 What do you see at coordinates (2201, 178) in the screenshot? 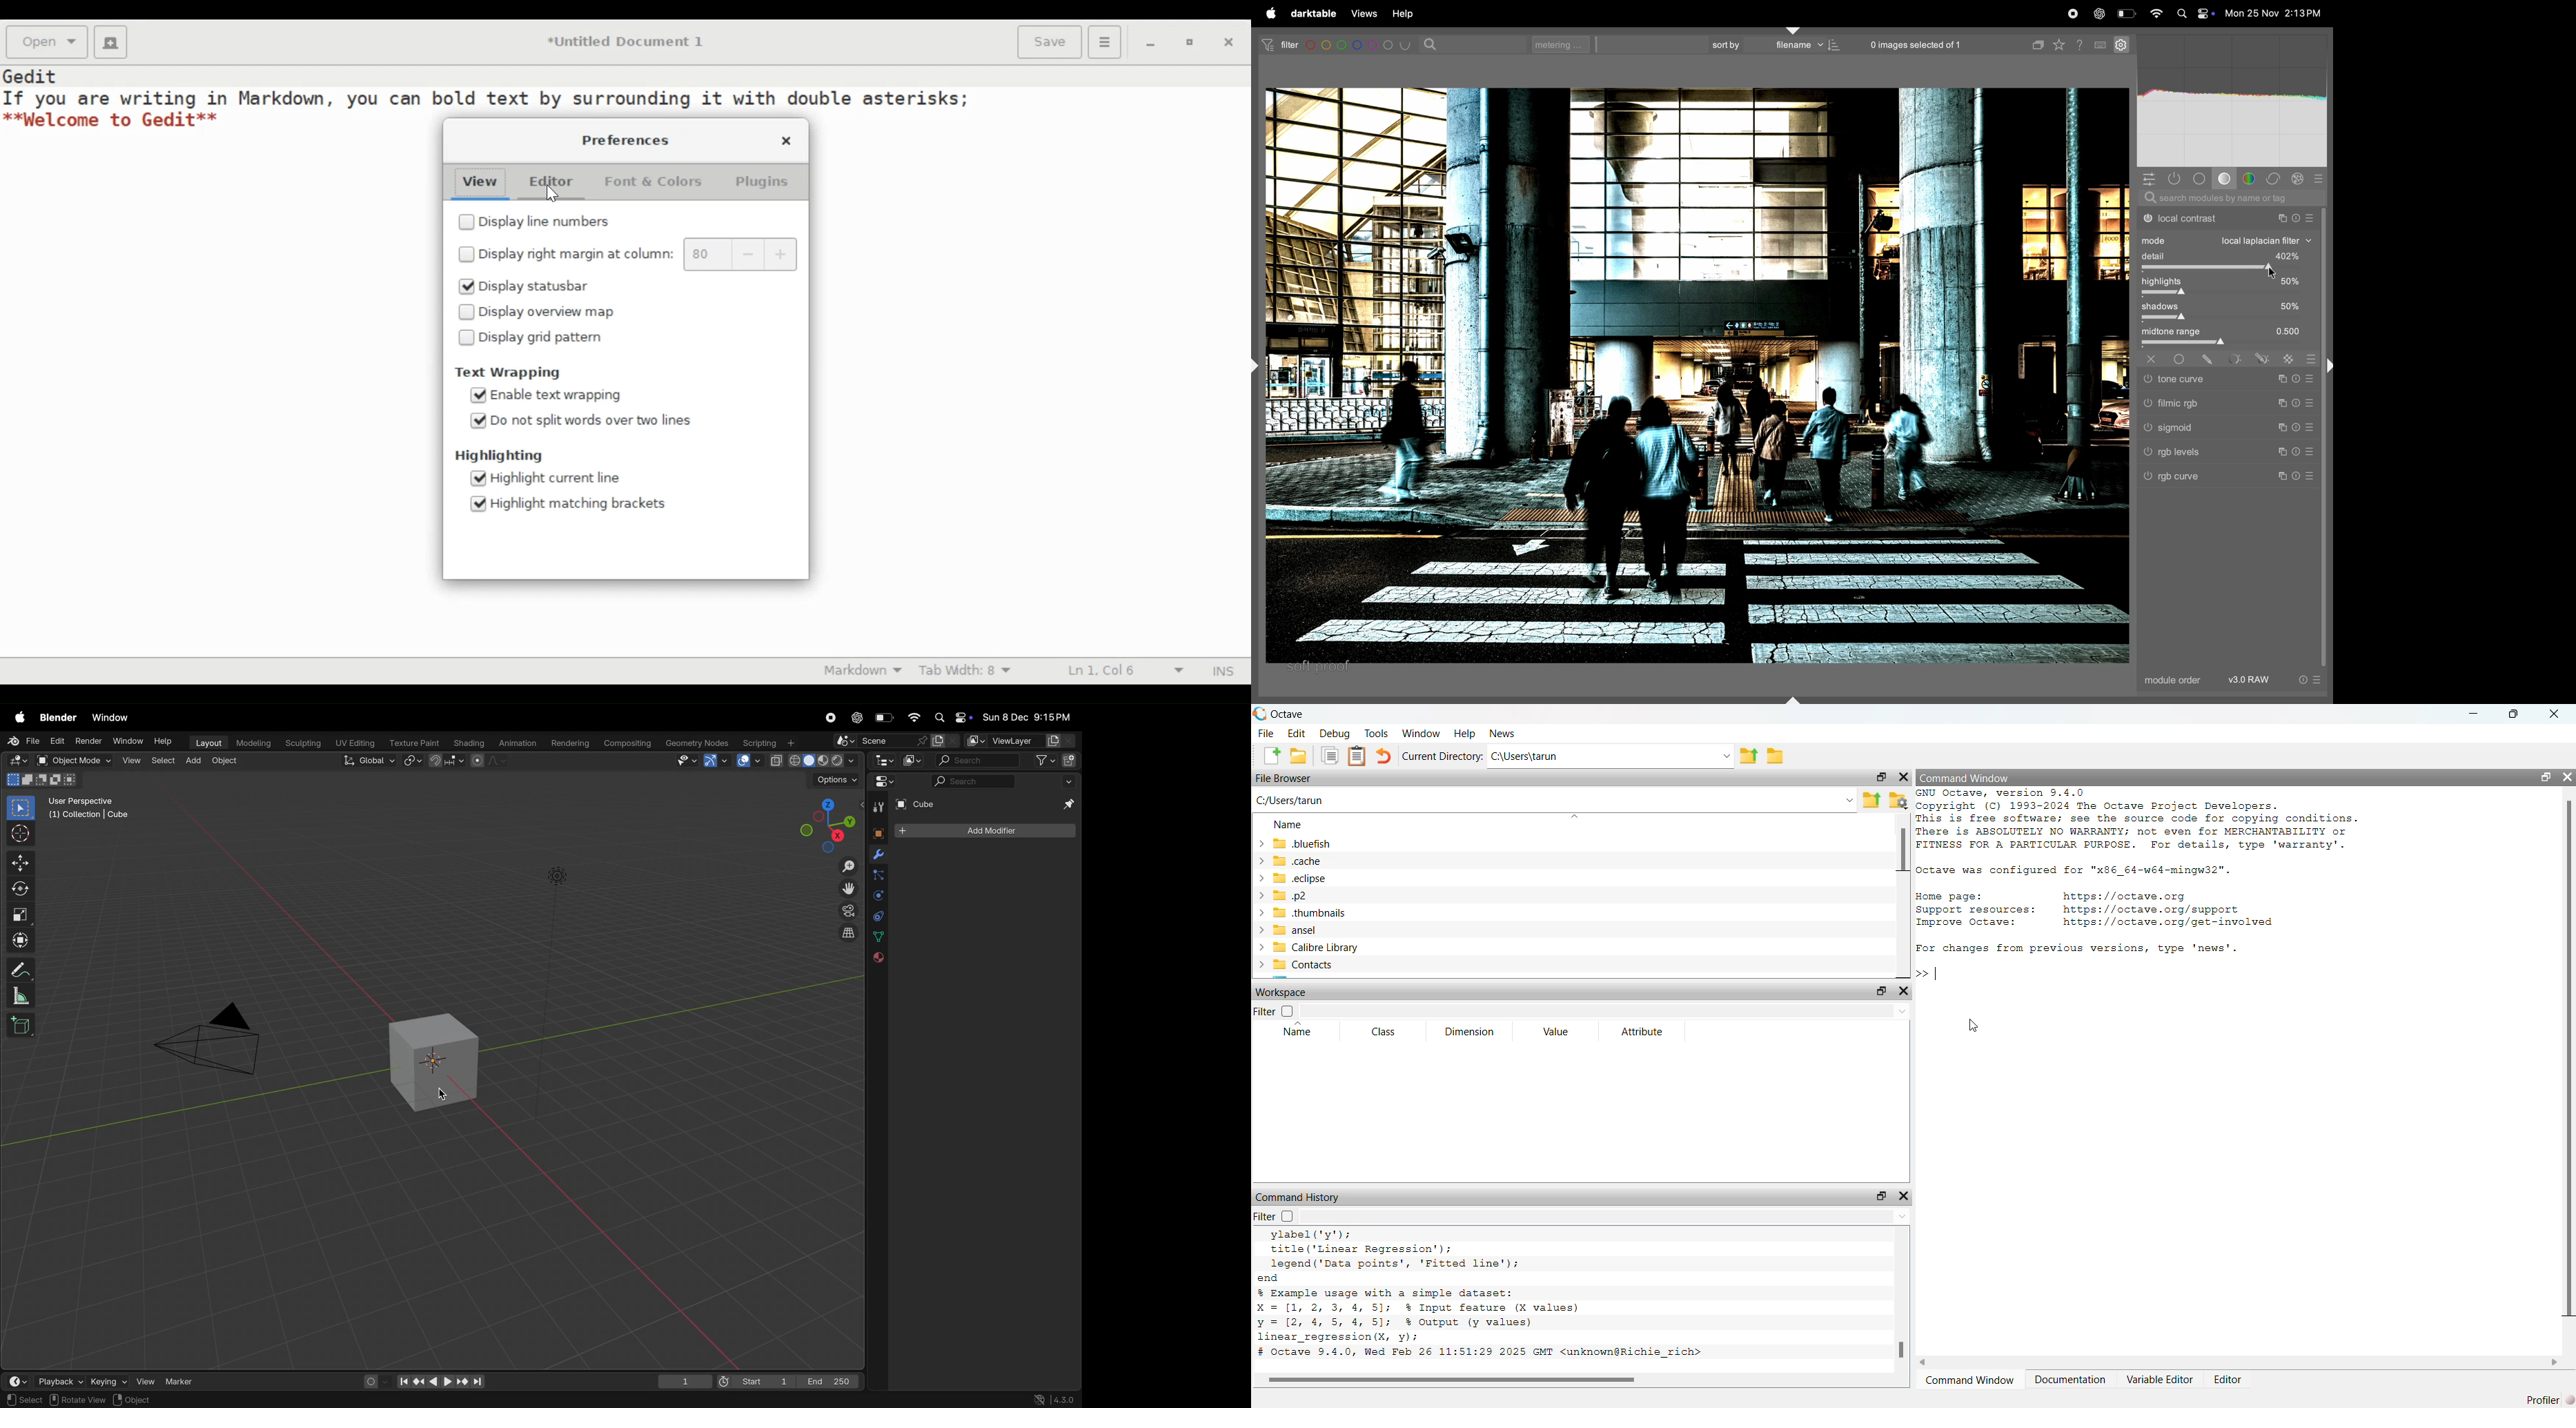
I see `tone` at bounding box center [2201, 178].